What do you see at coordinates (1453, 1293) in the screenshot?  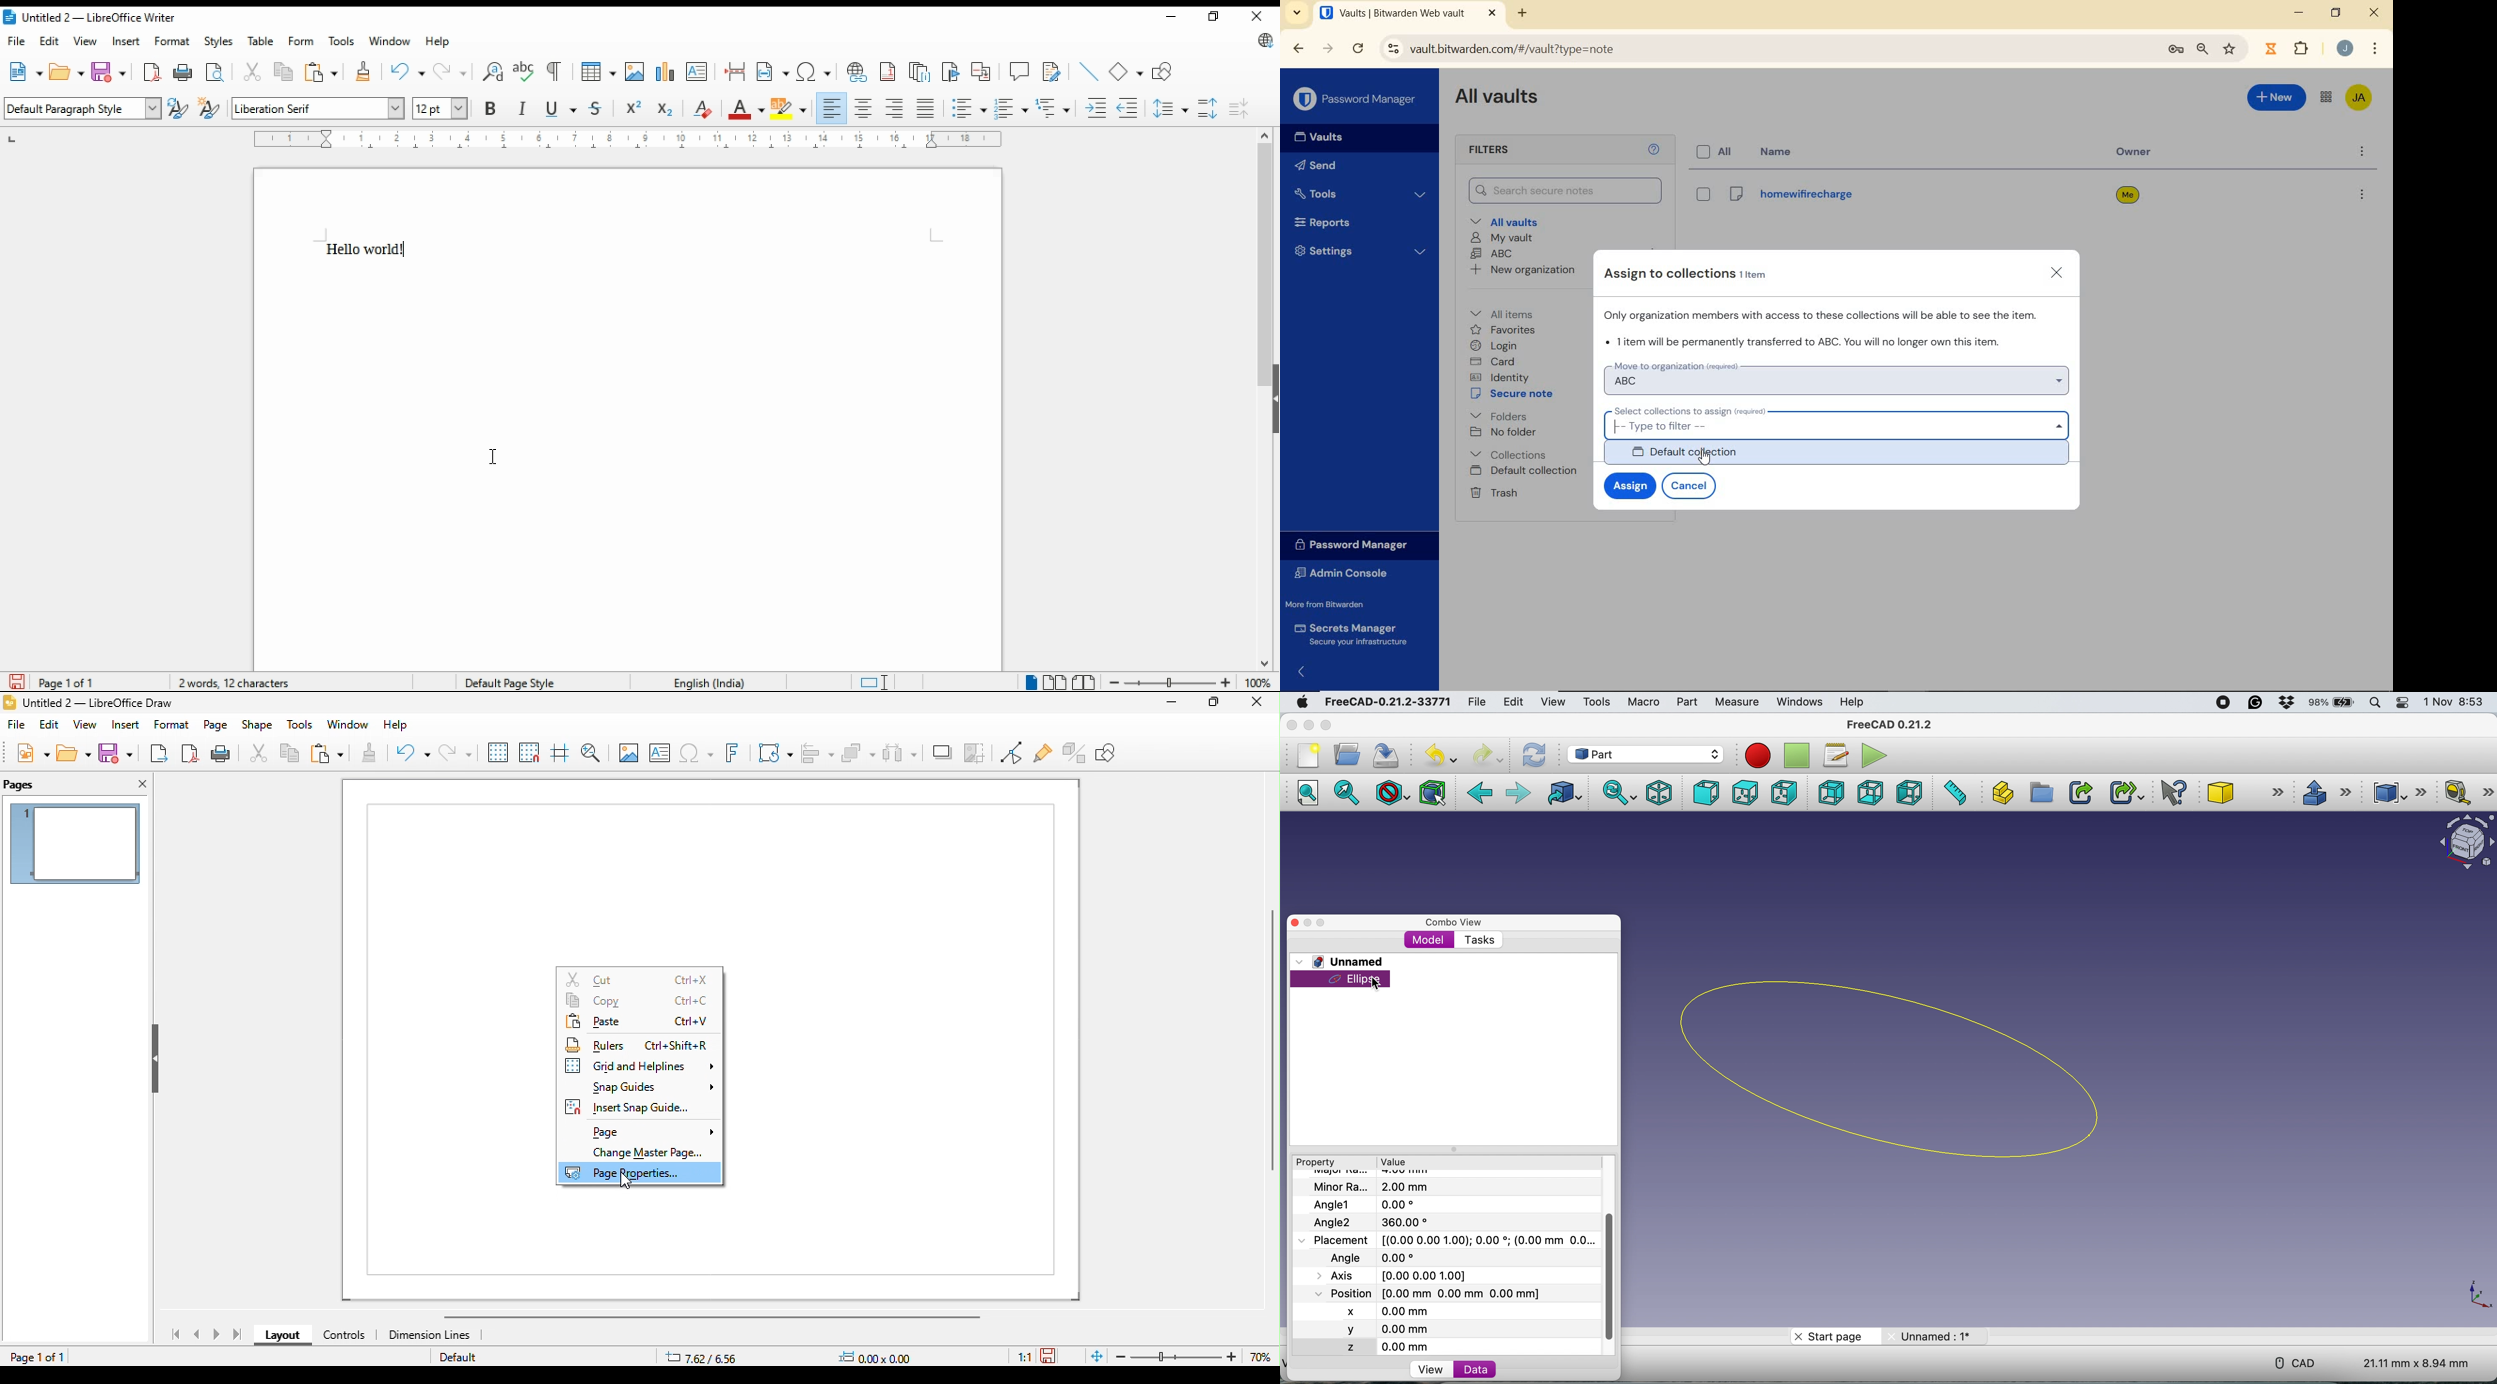 I see `poaition` at bounding box center [1453, 1293].